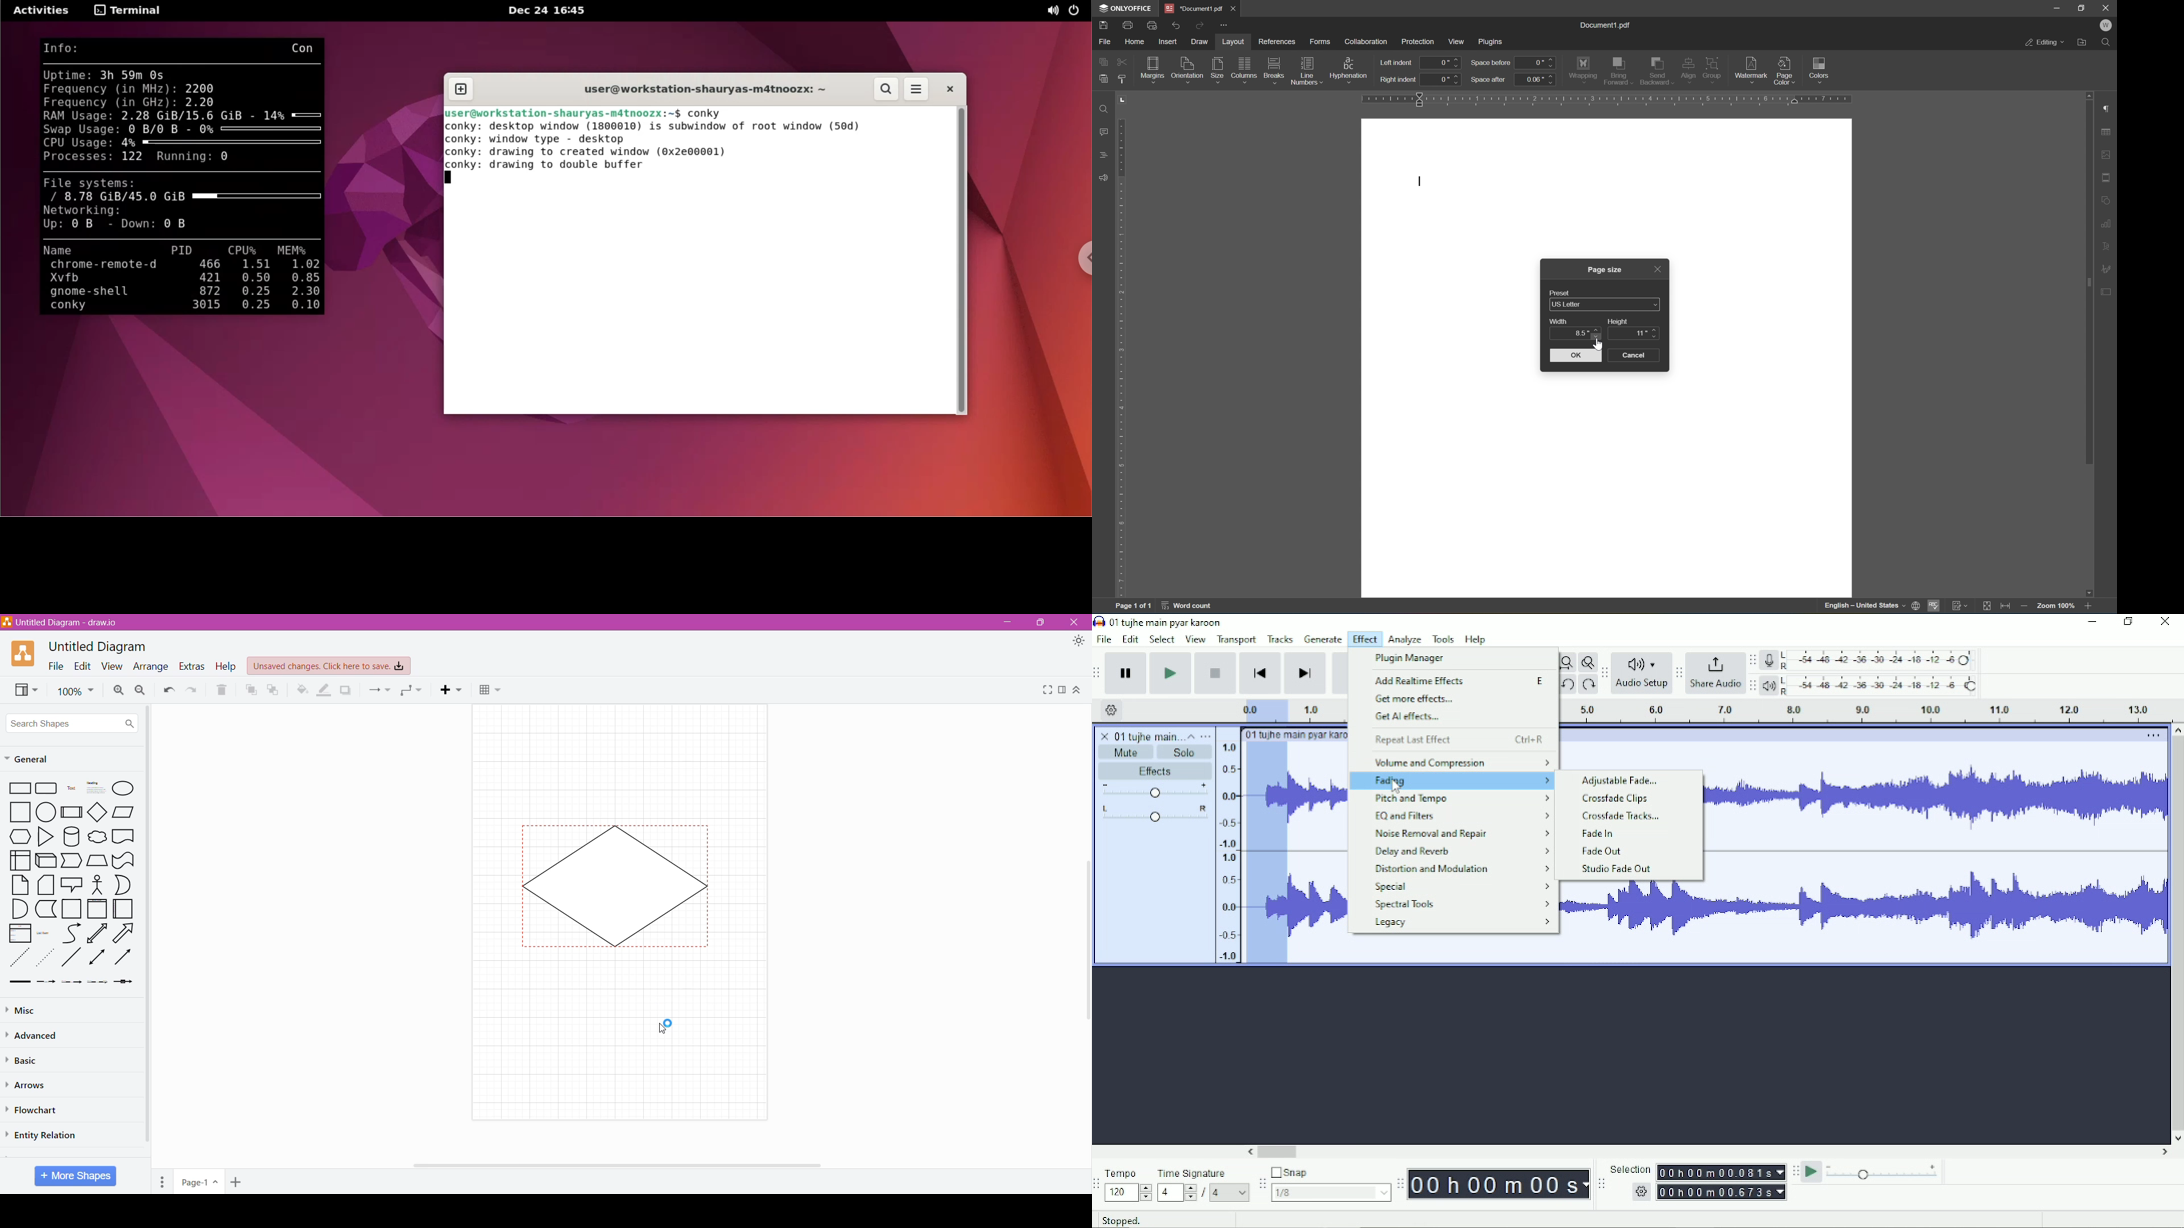 The image size is (2184, 1232). What do you see at coordinates (1102, 108) in the screenshot?
I see `Find` at bounding box center [1102, 108].